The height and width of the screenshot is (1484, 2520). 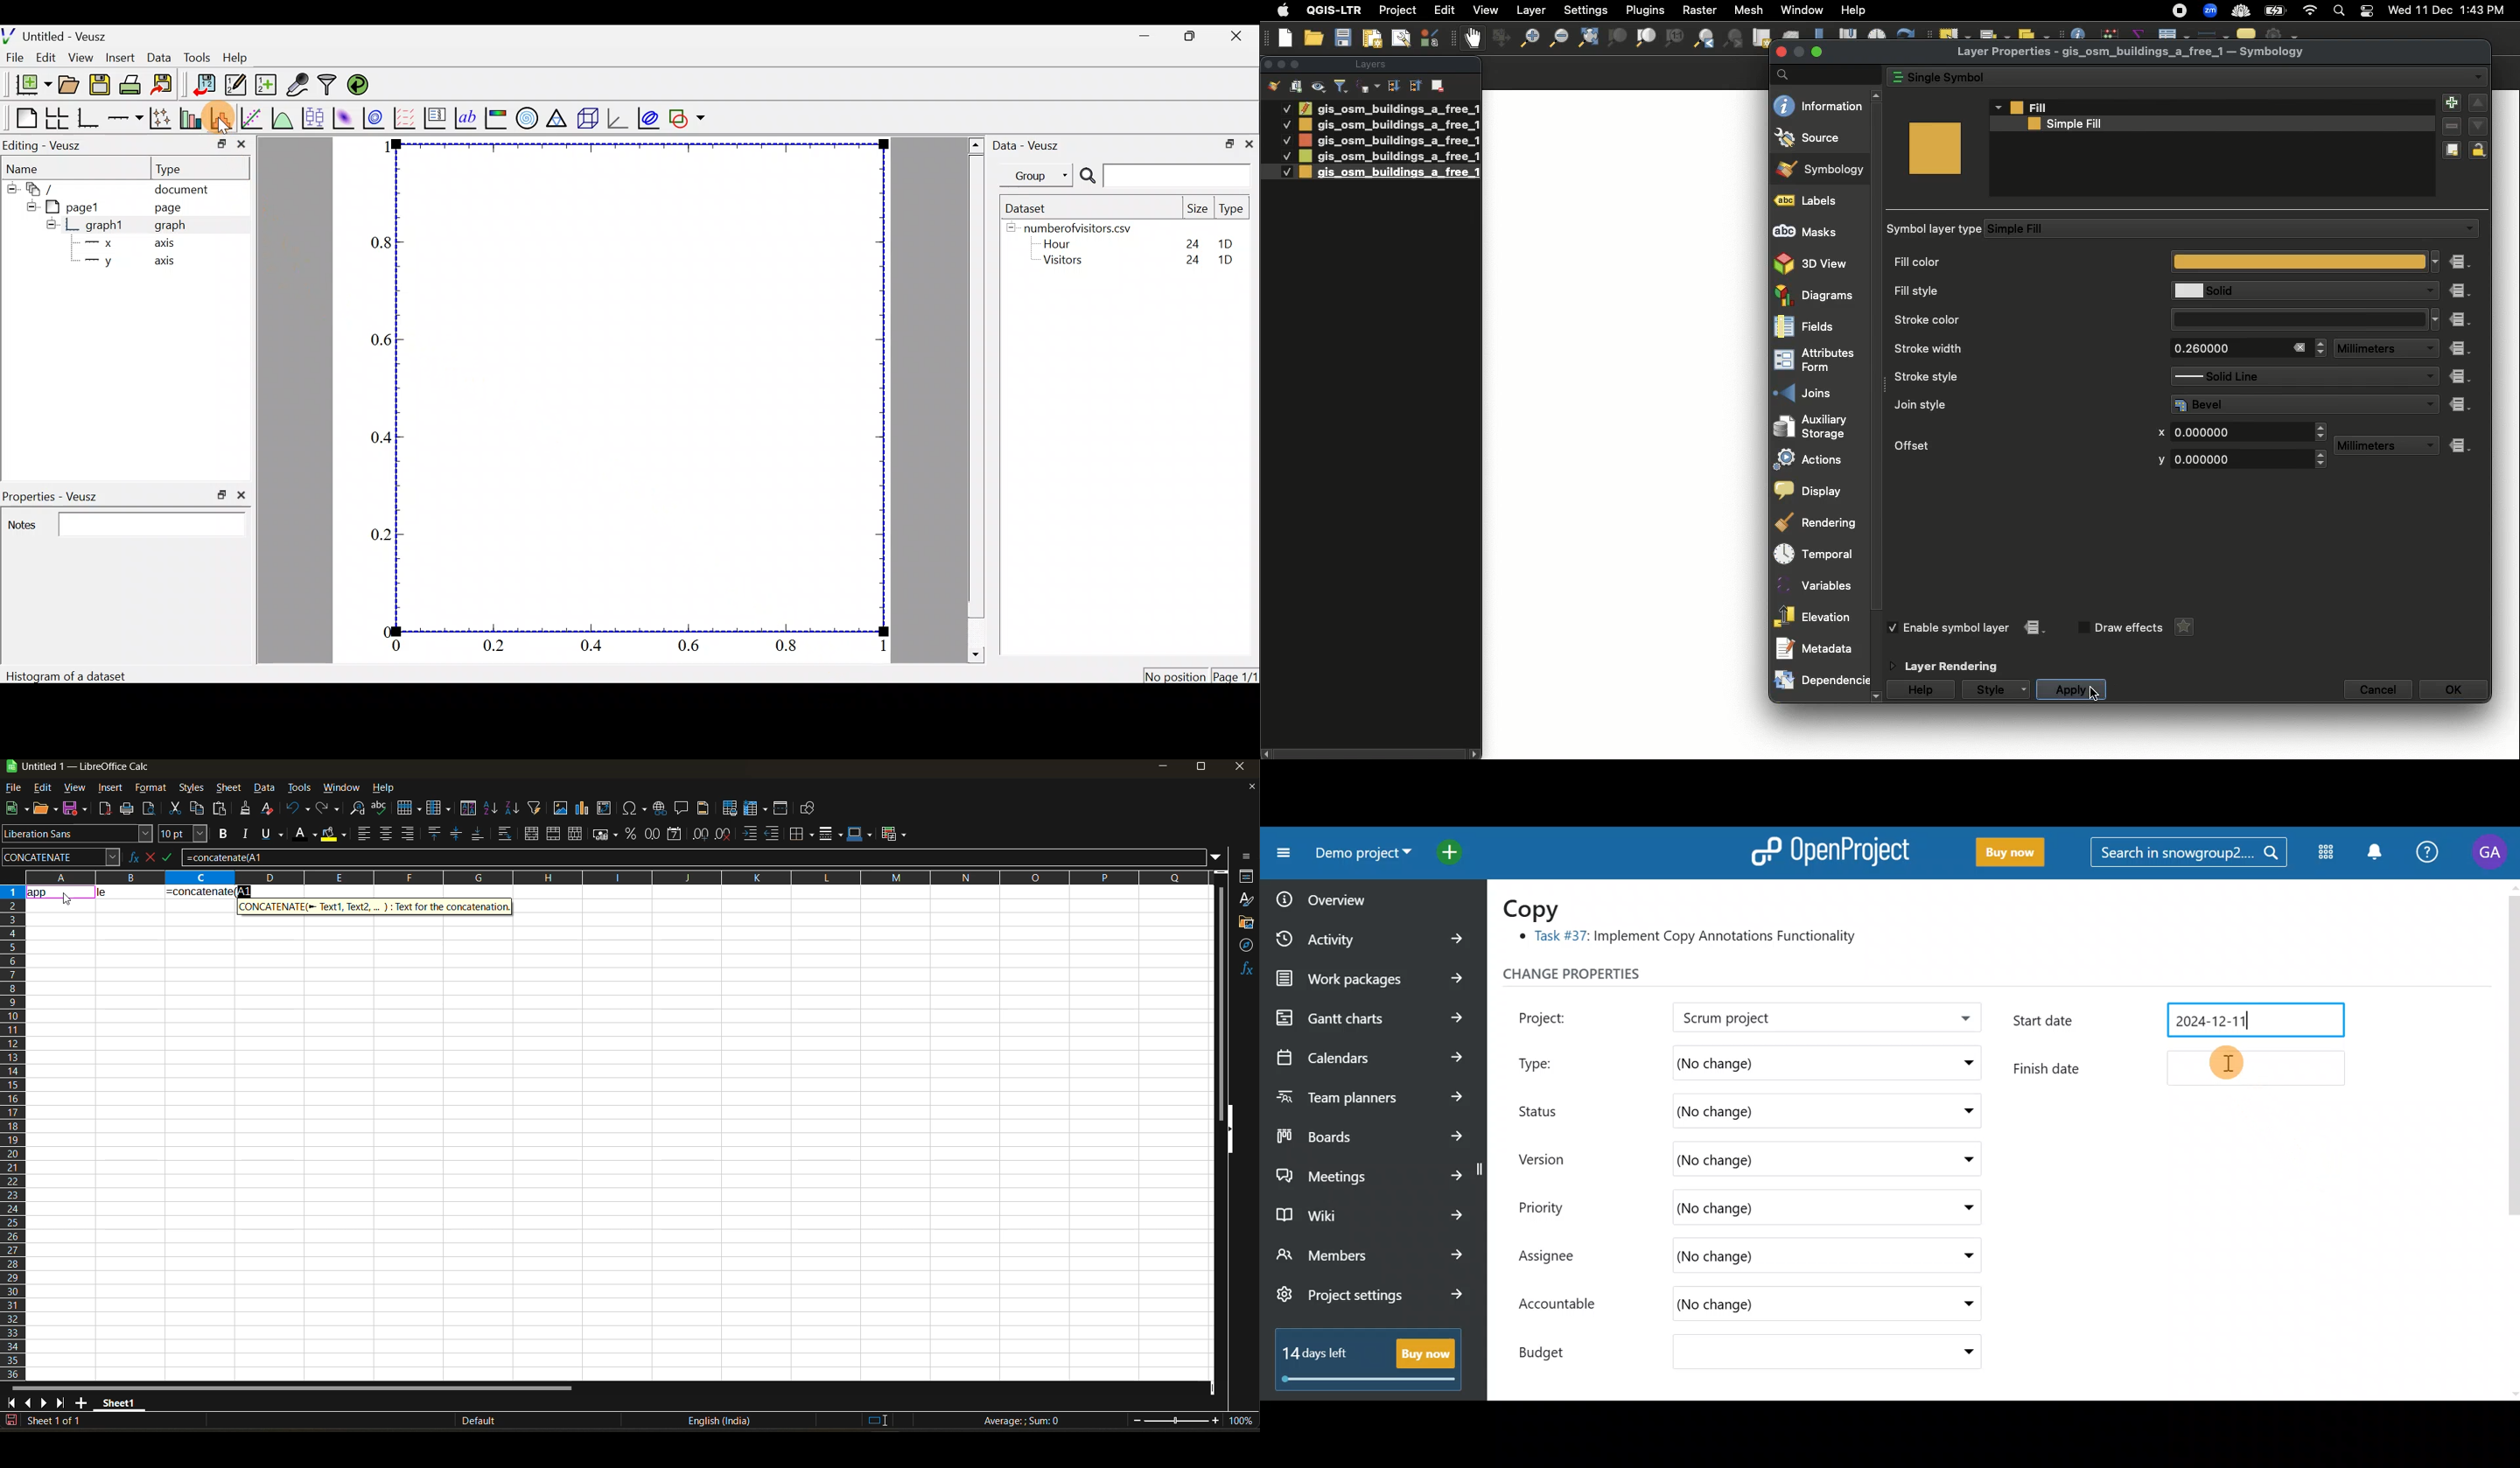 I want to click on Cancel, so click(x=2379, y=689).